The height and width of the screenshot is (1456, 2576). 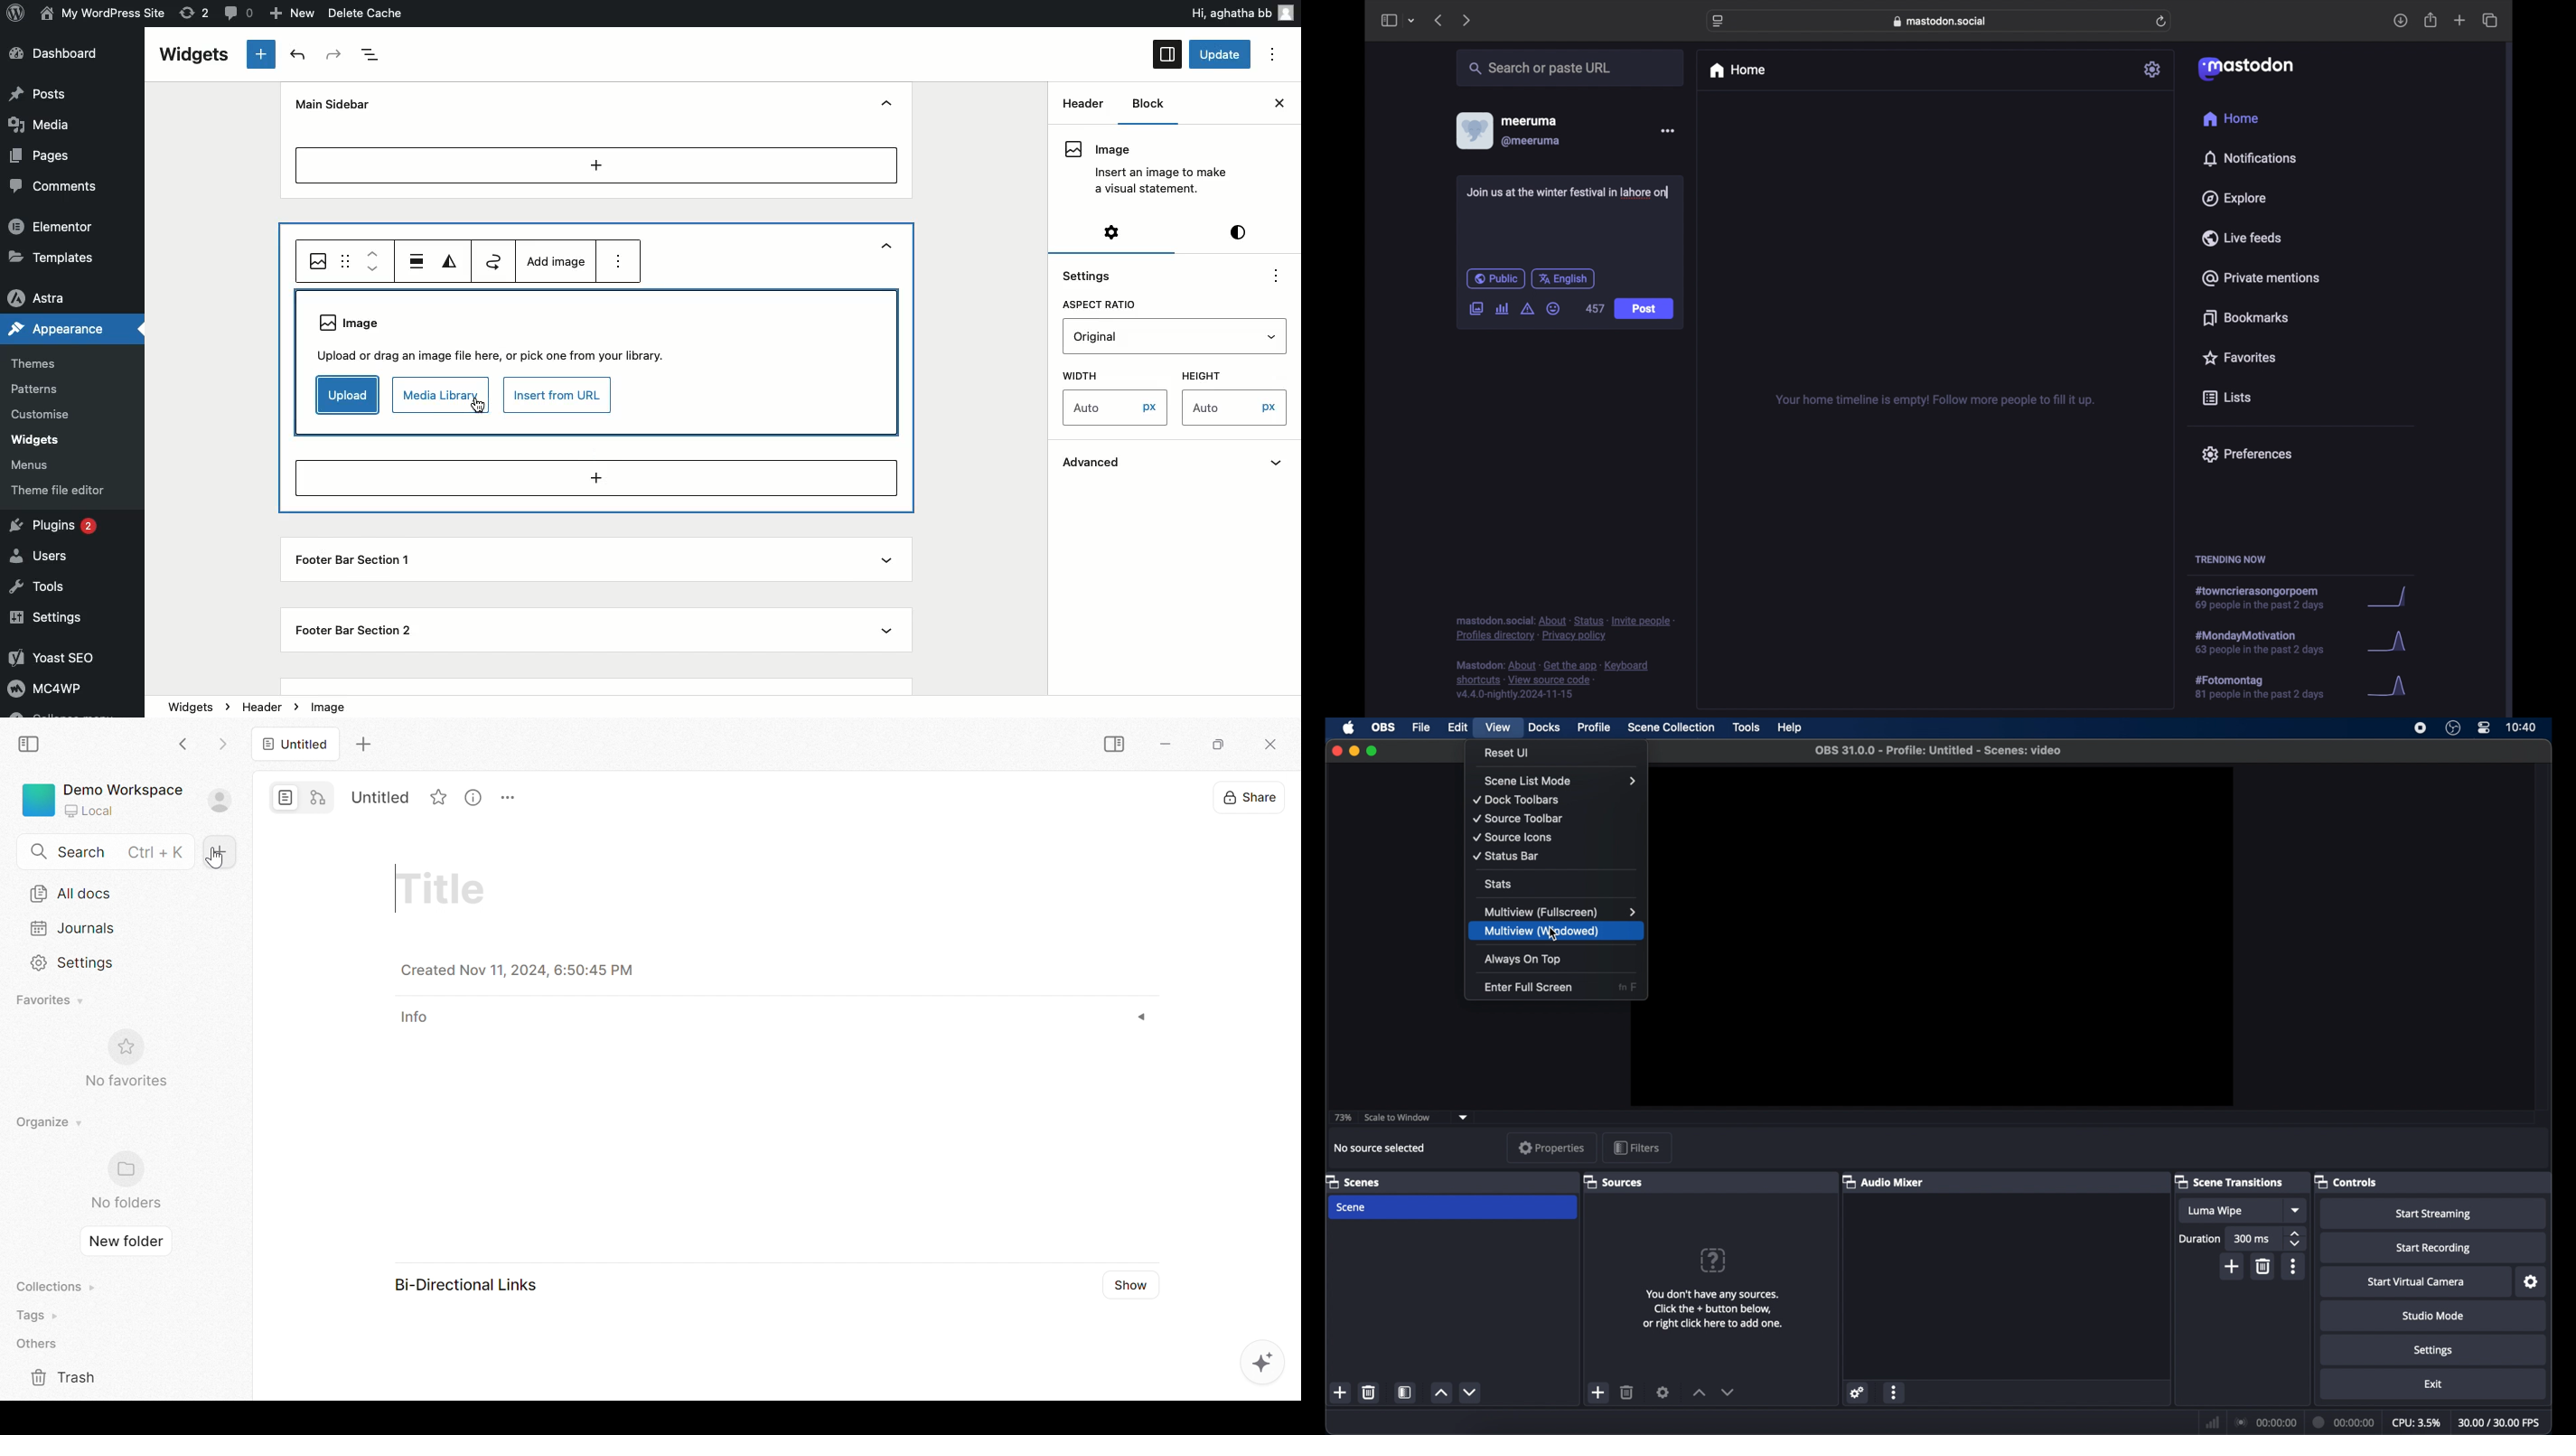 What do you see at coordinates (474, 797) in the screenshot?
I see `View info` at bounding box center [474, 797].